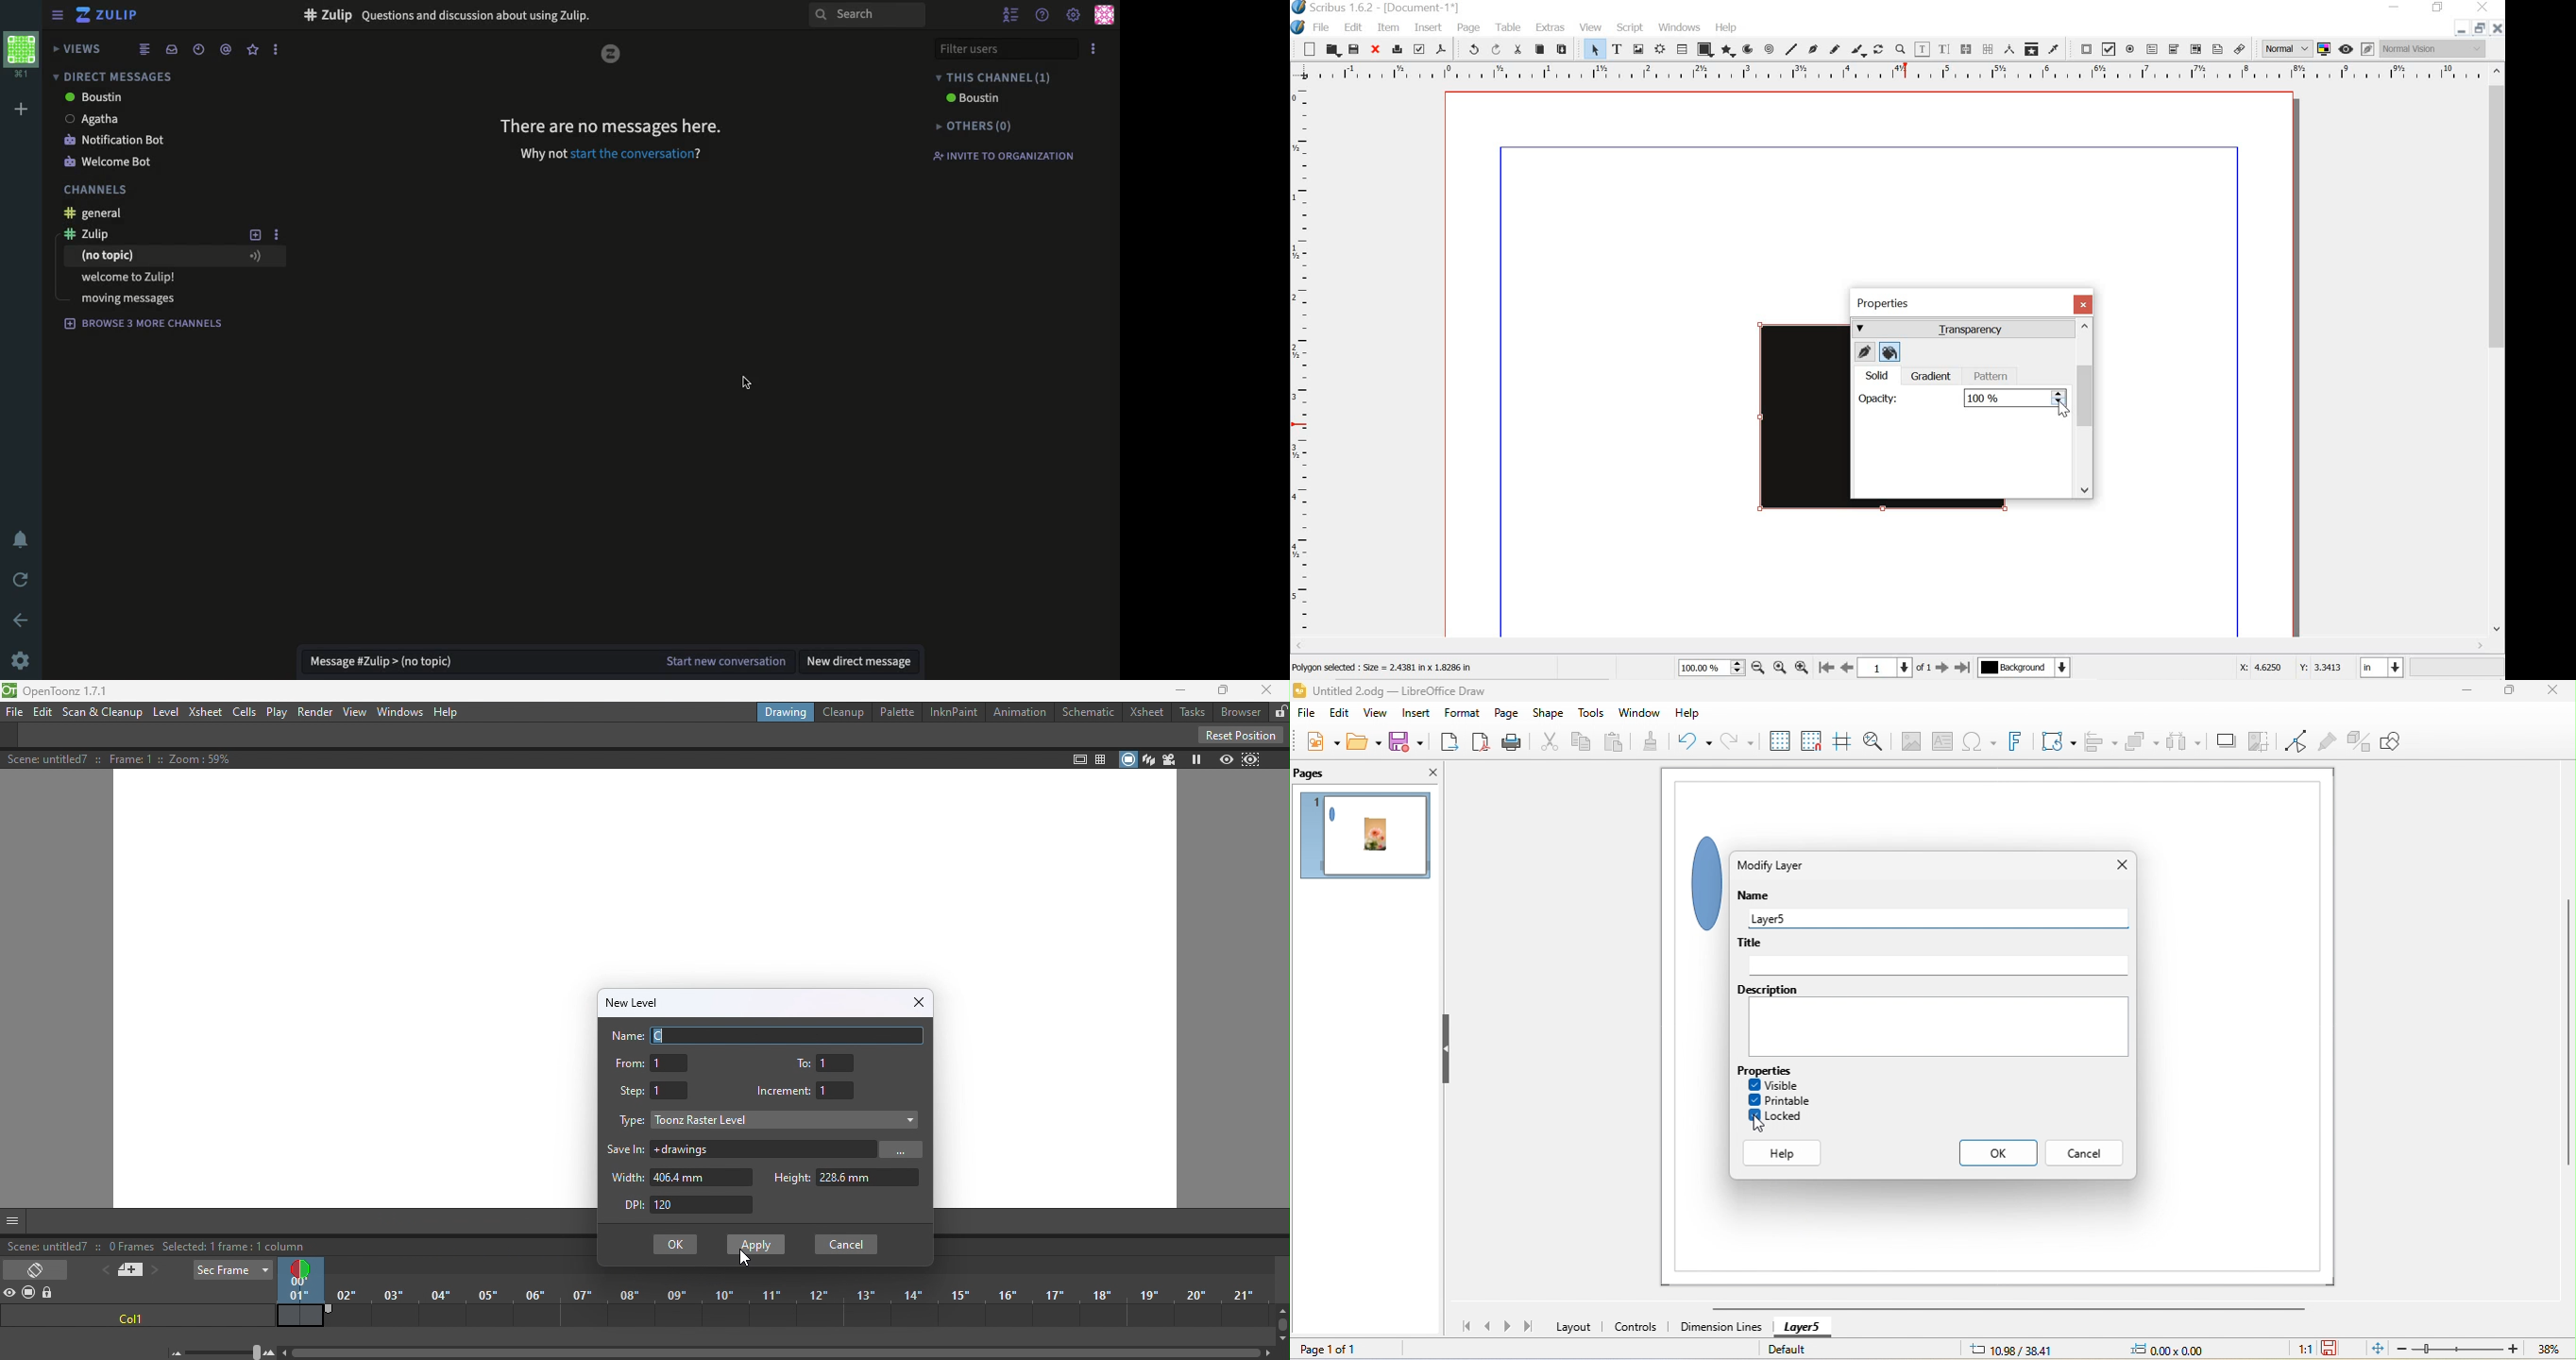 The image size is (2576, 1372). I want to click on pdf combo box, so click(2173, 48).